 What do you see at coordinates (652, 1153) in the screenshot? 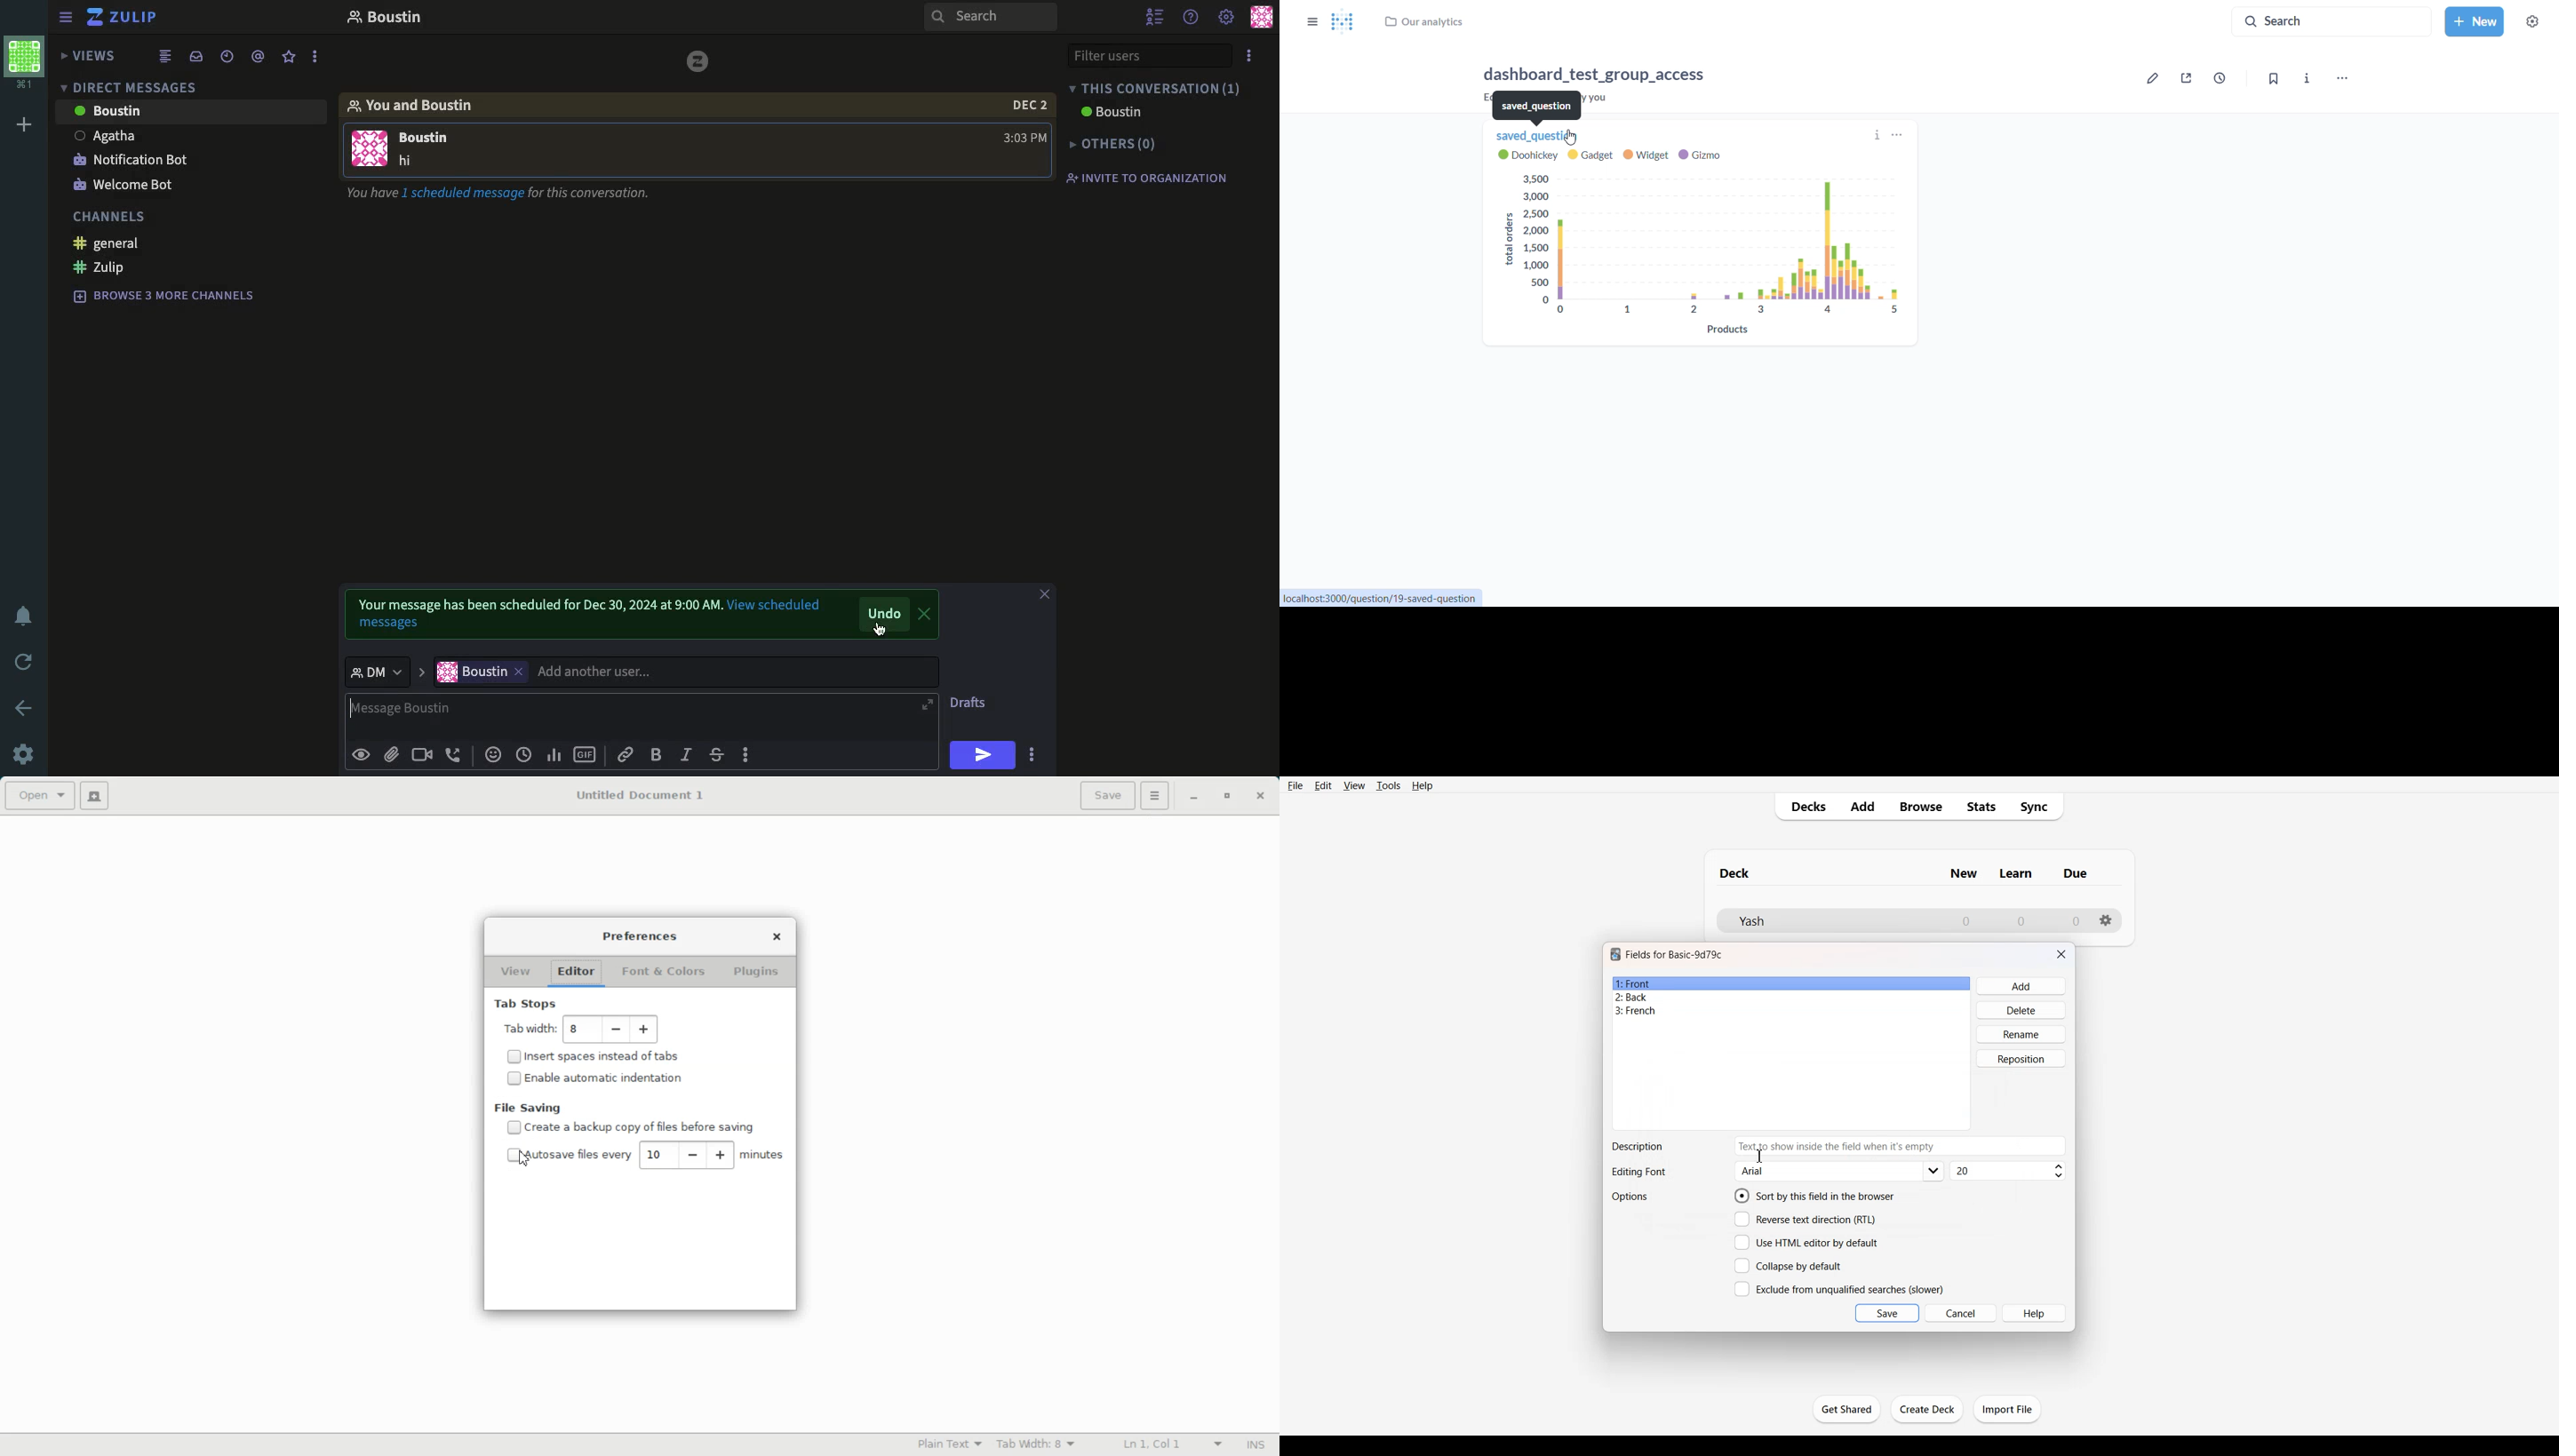
I see `10` at bounding box center [652, 1153].